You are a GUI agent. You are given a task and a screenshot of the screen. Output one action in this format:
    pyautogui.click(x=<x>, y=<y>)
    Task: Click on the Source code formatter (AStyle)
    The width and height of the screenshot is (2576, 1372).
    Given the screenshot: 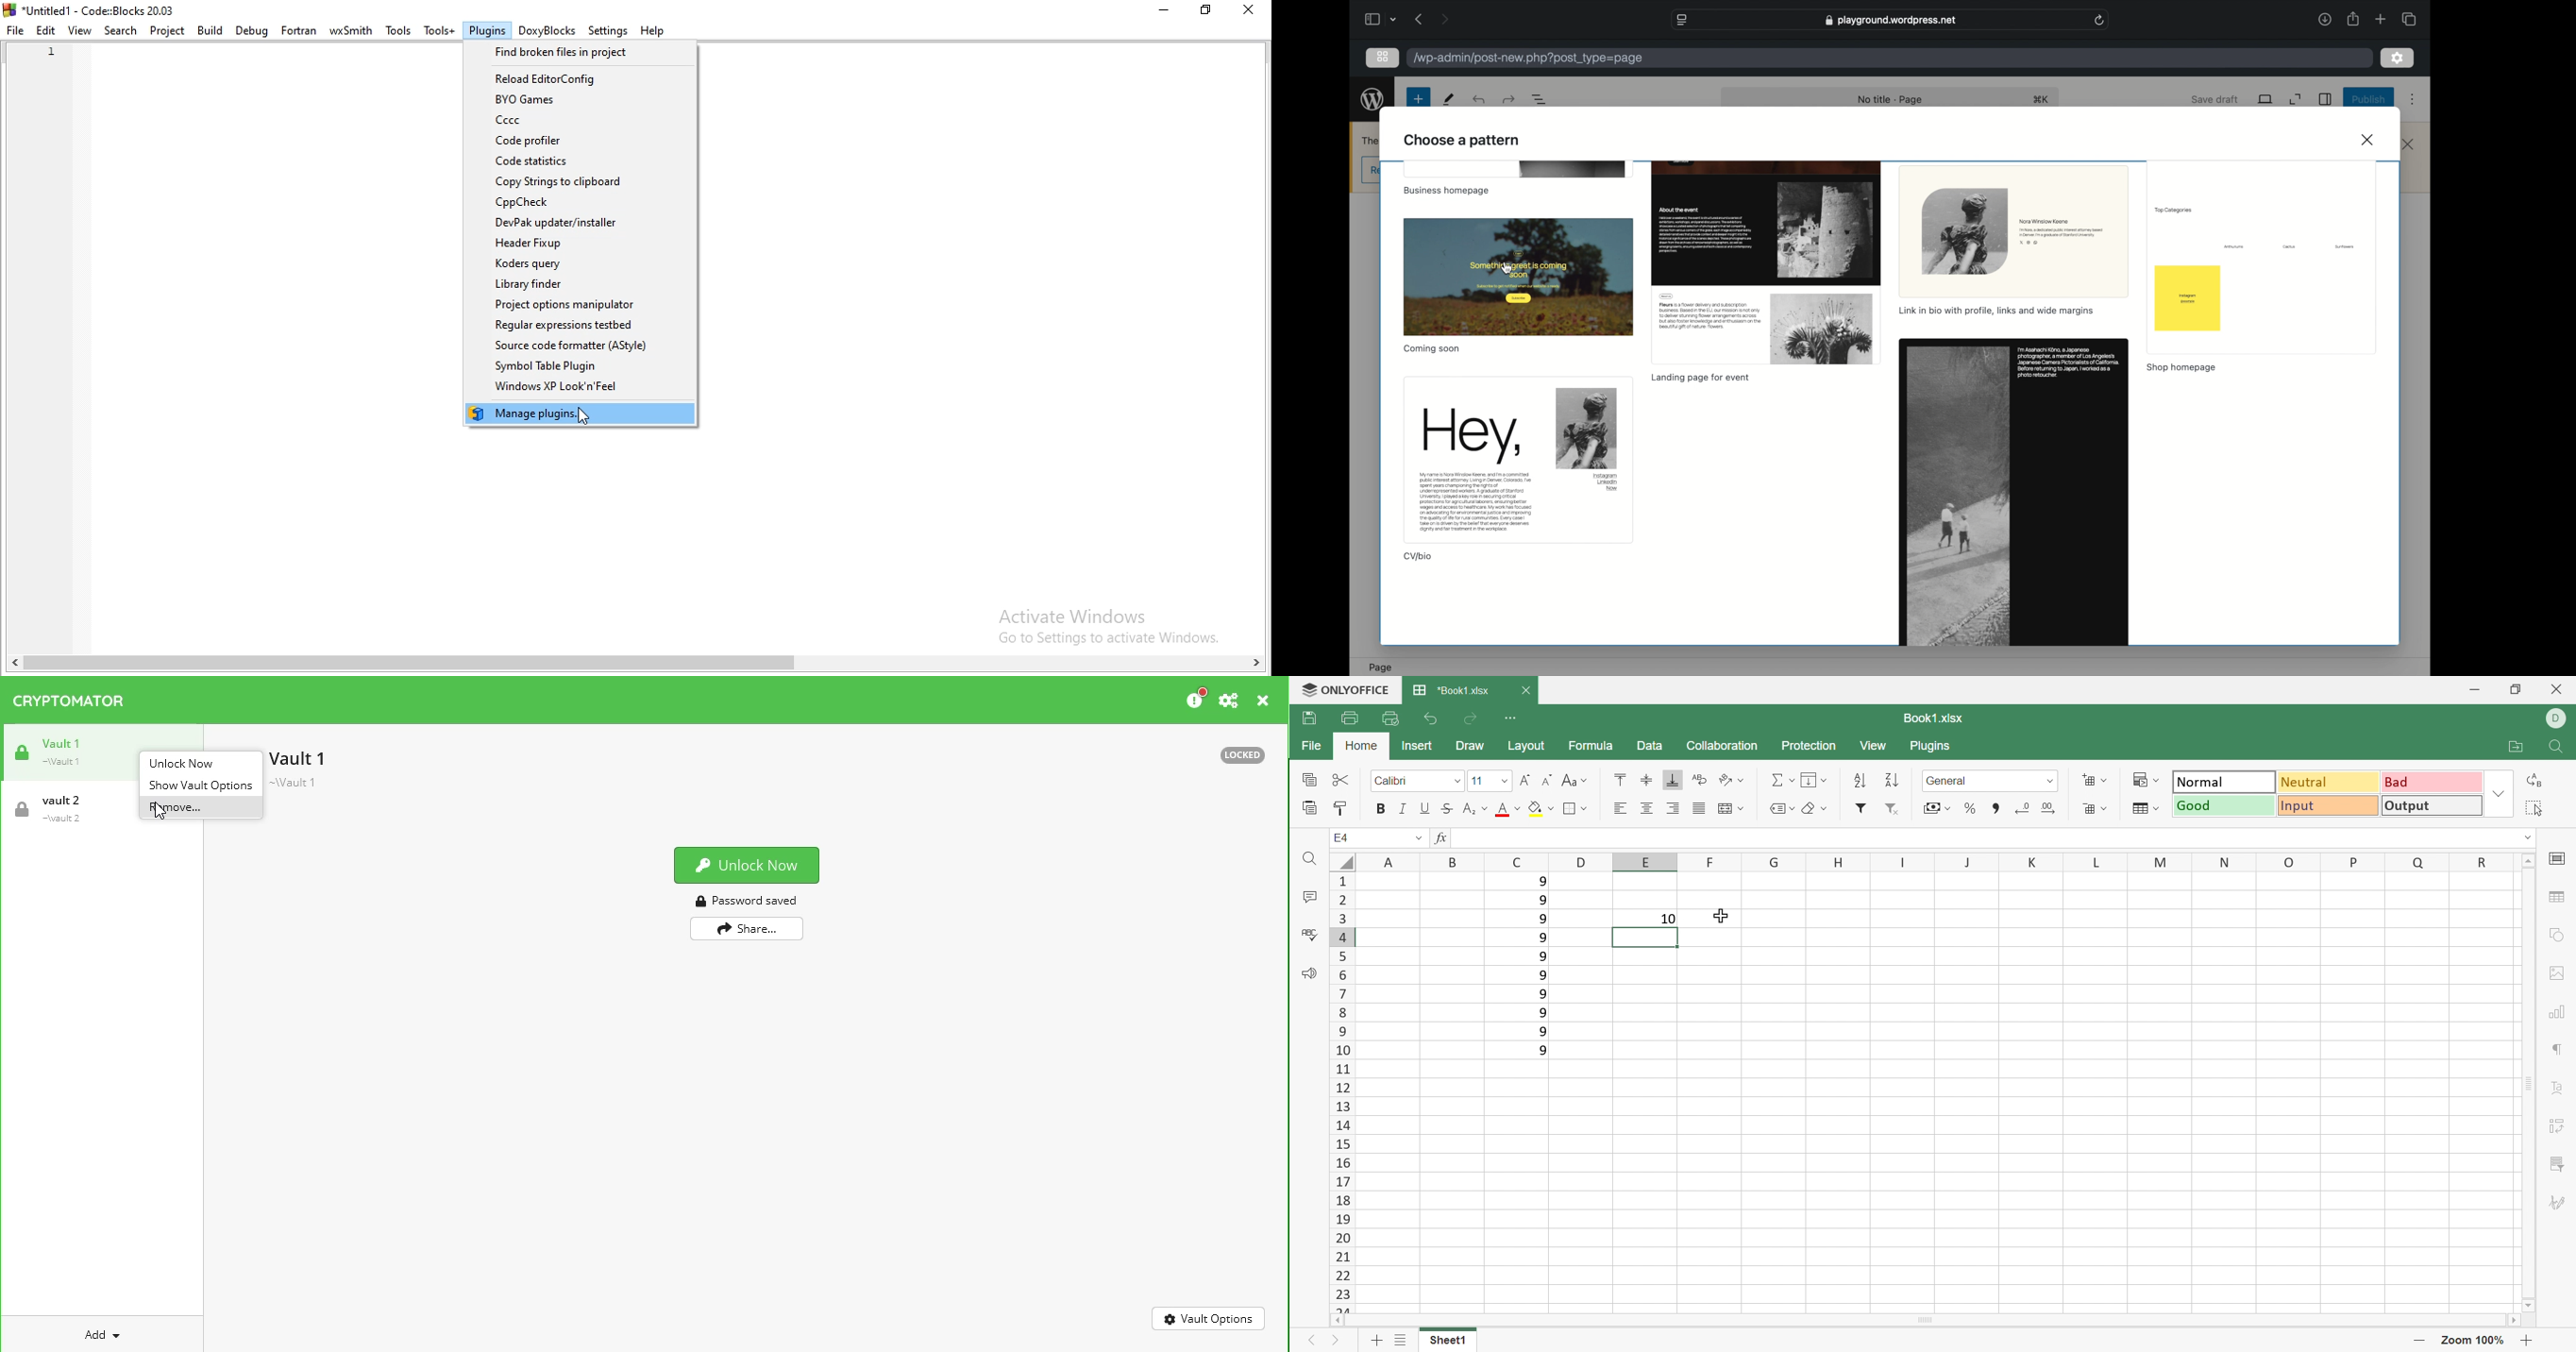 What is the action you would take?
    pyautogui.click(x=584, y=346)
    